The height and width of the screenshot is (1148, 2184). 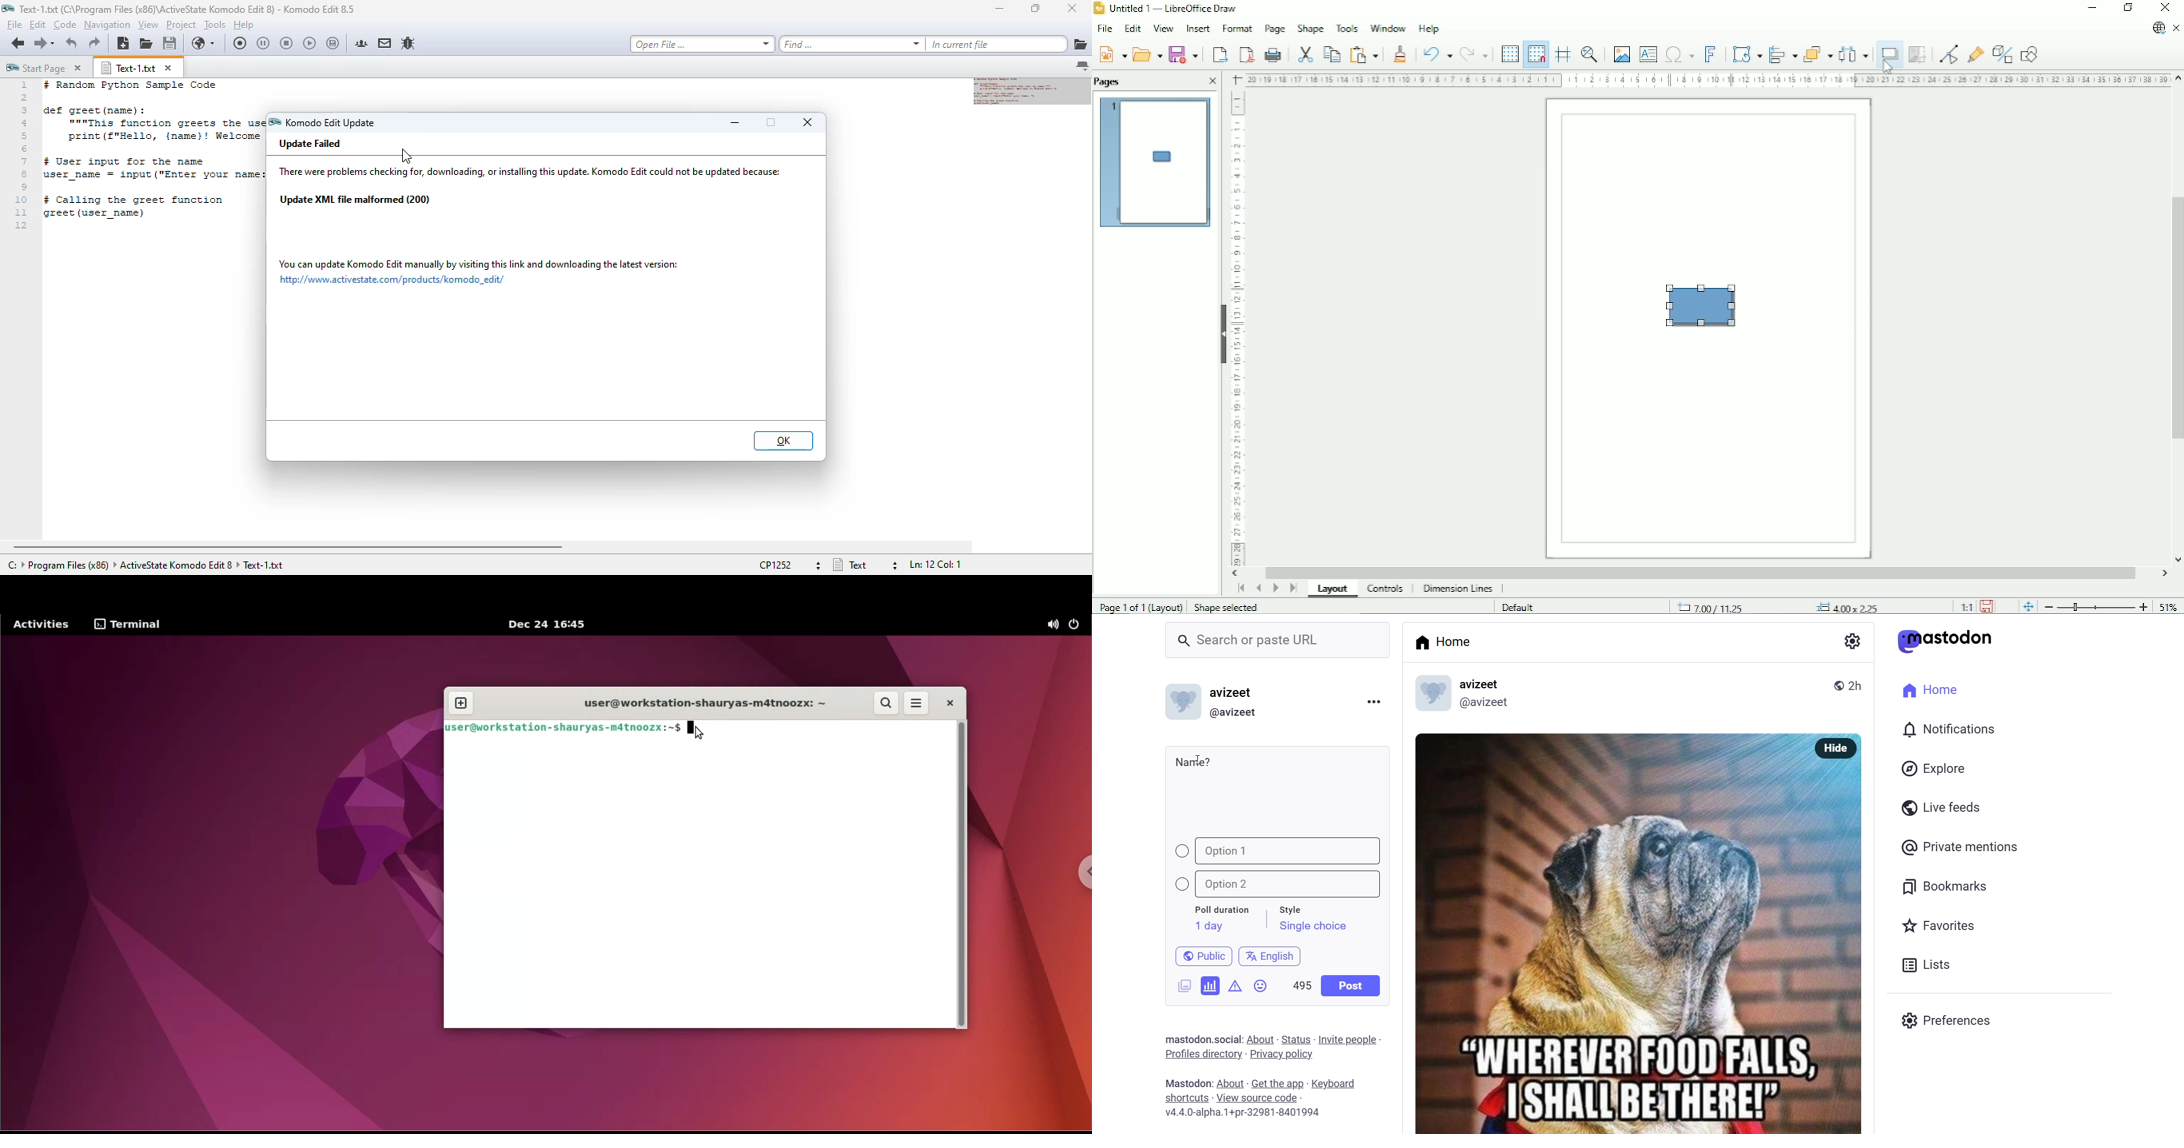 What do you see at coordinates (1244, 1115) in the screenshot?
I see `version` at bounding box center [1244, 1115].